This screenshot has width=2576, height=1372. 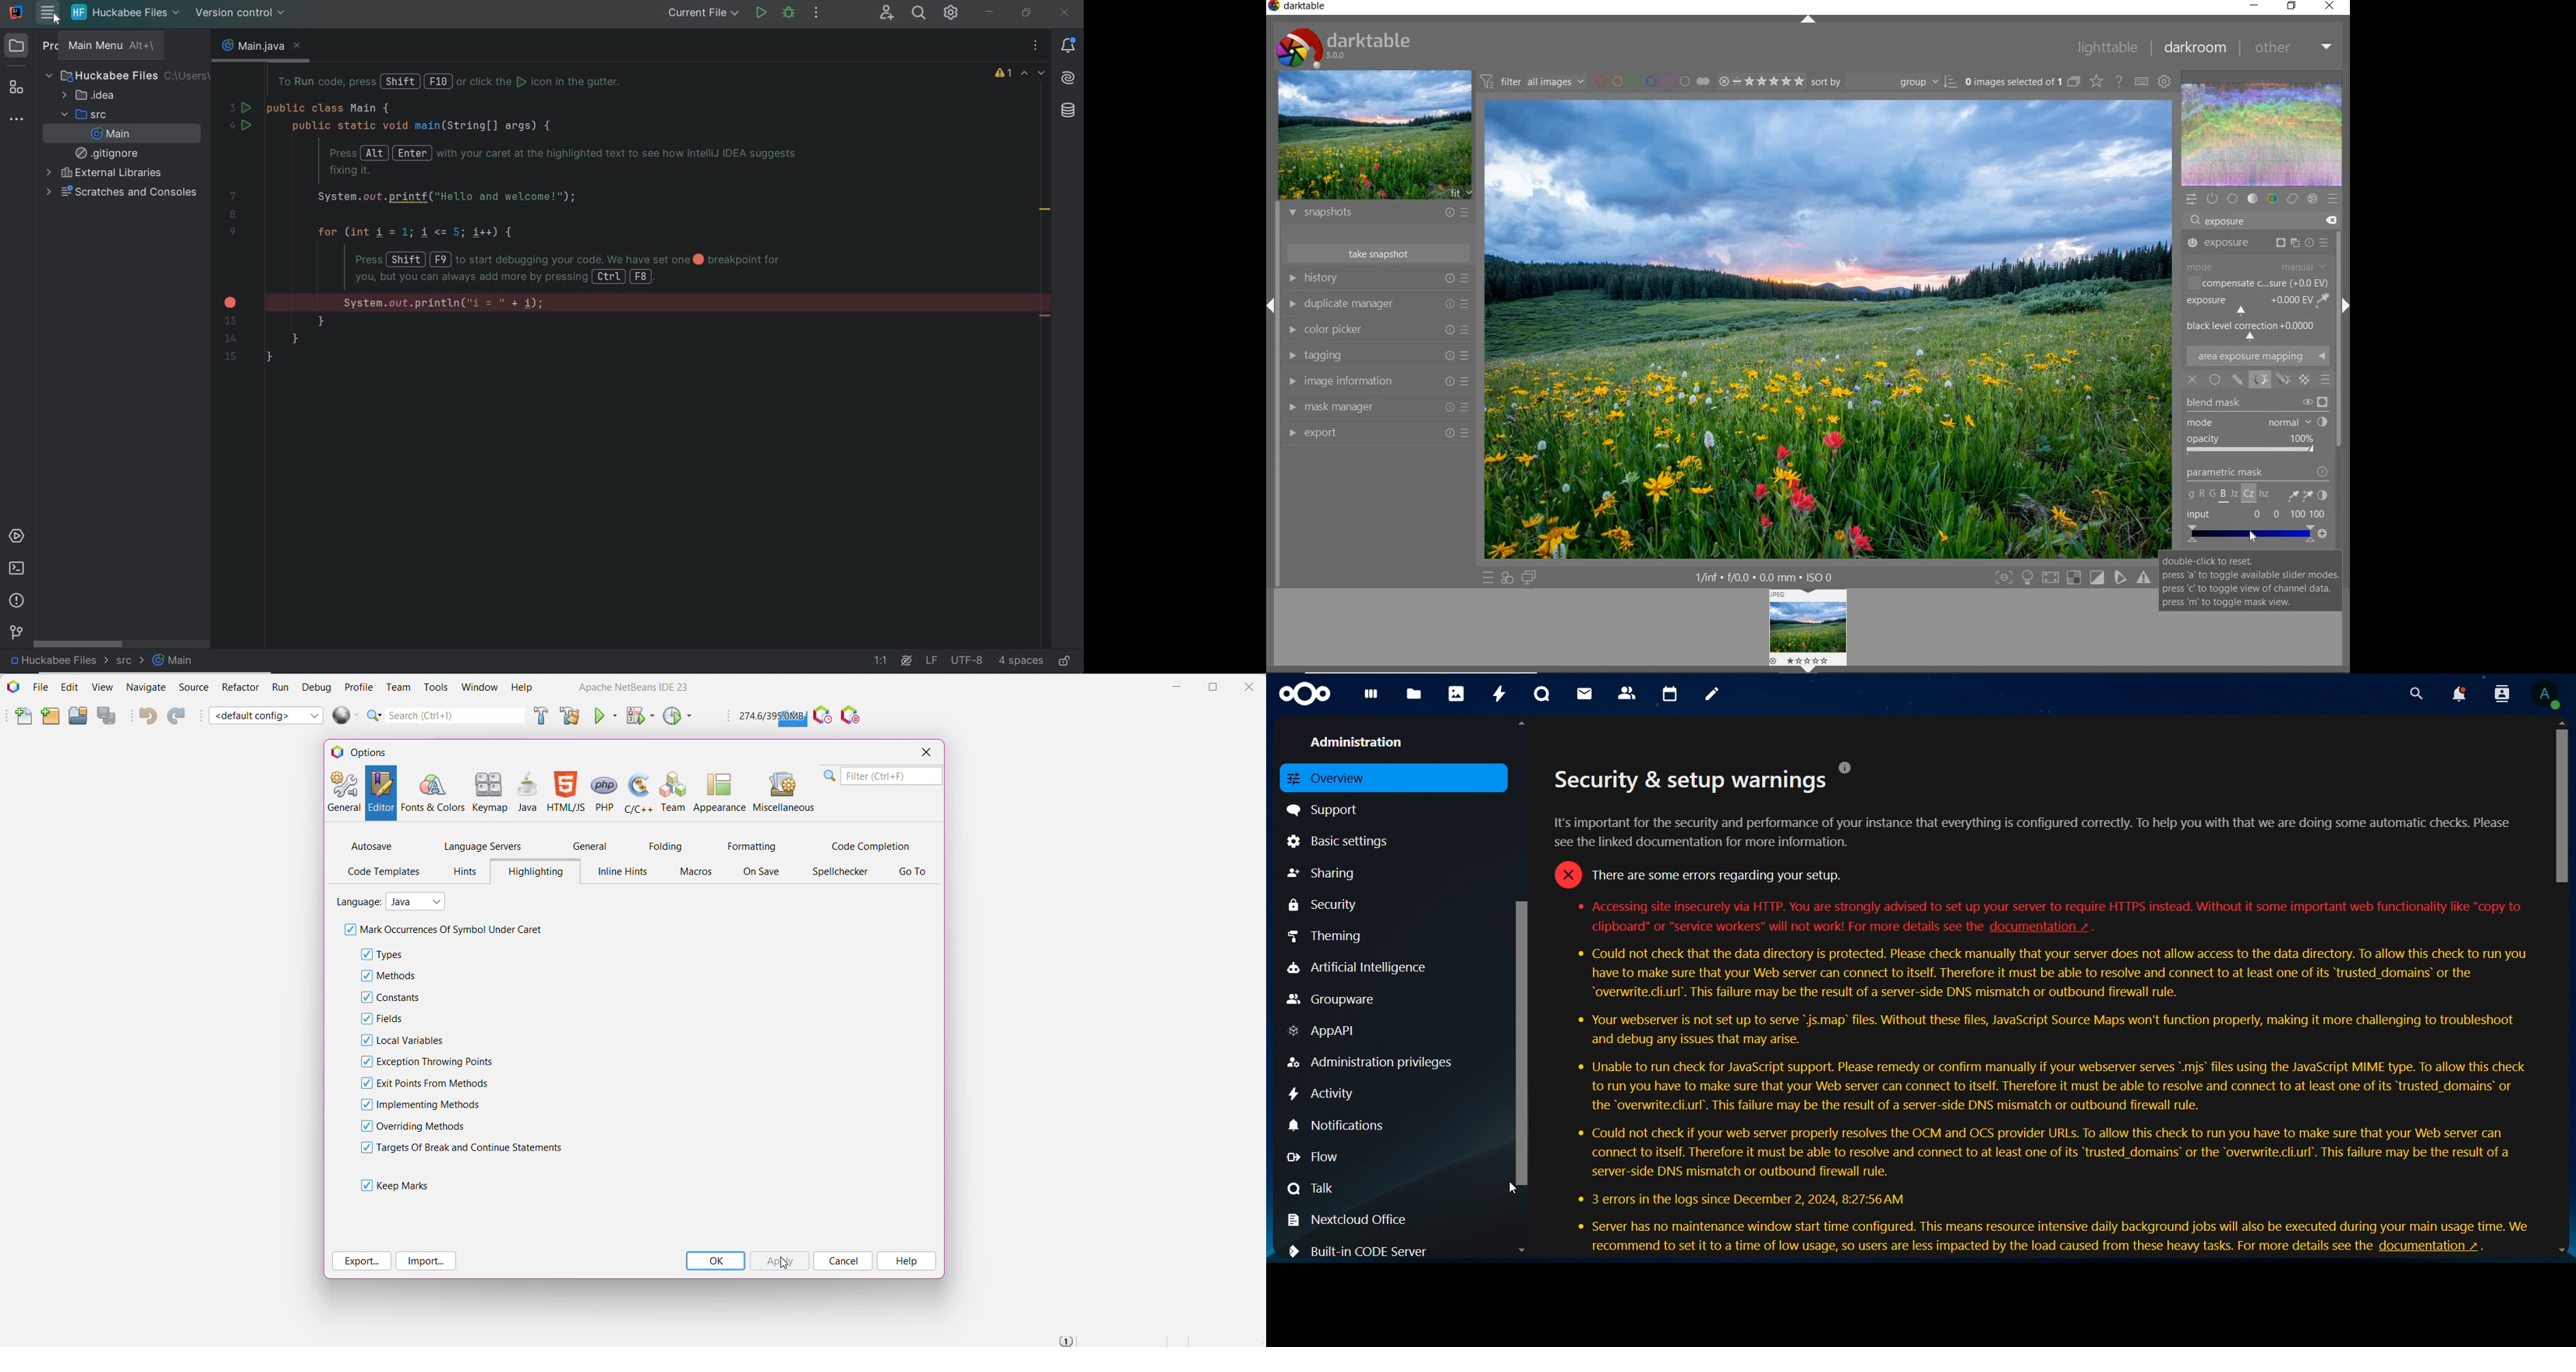 What do you see at coordinates (2253, 199) in the screenshot?
I see `tone` at bounding box center [2253, 199].